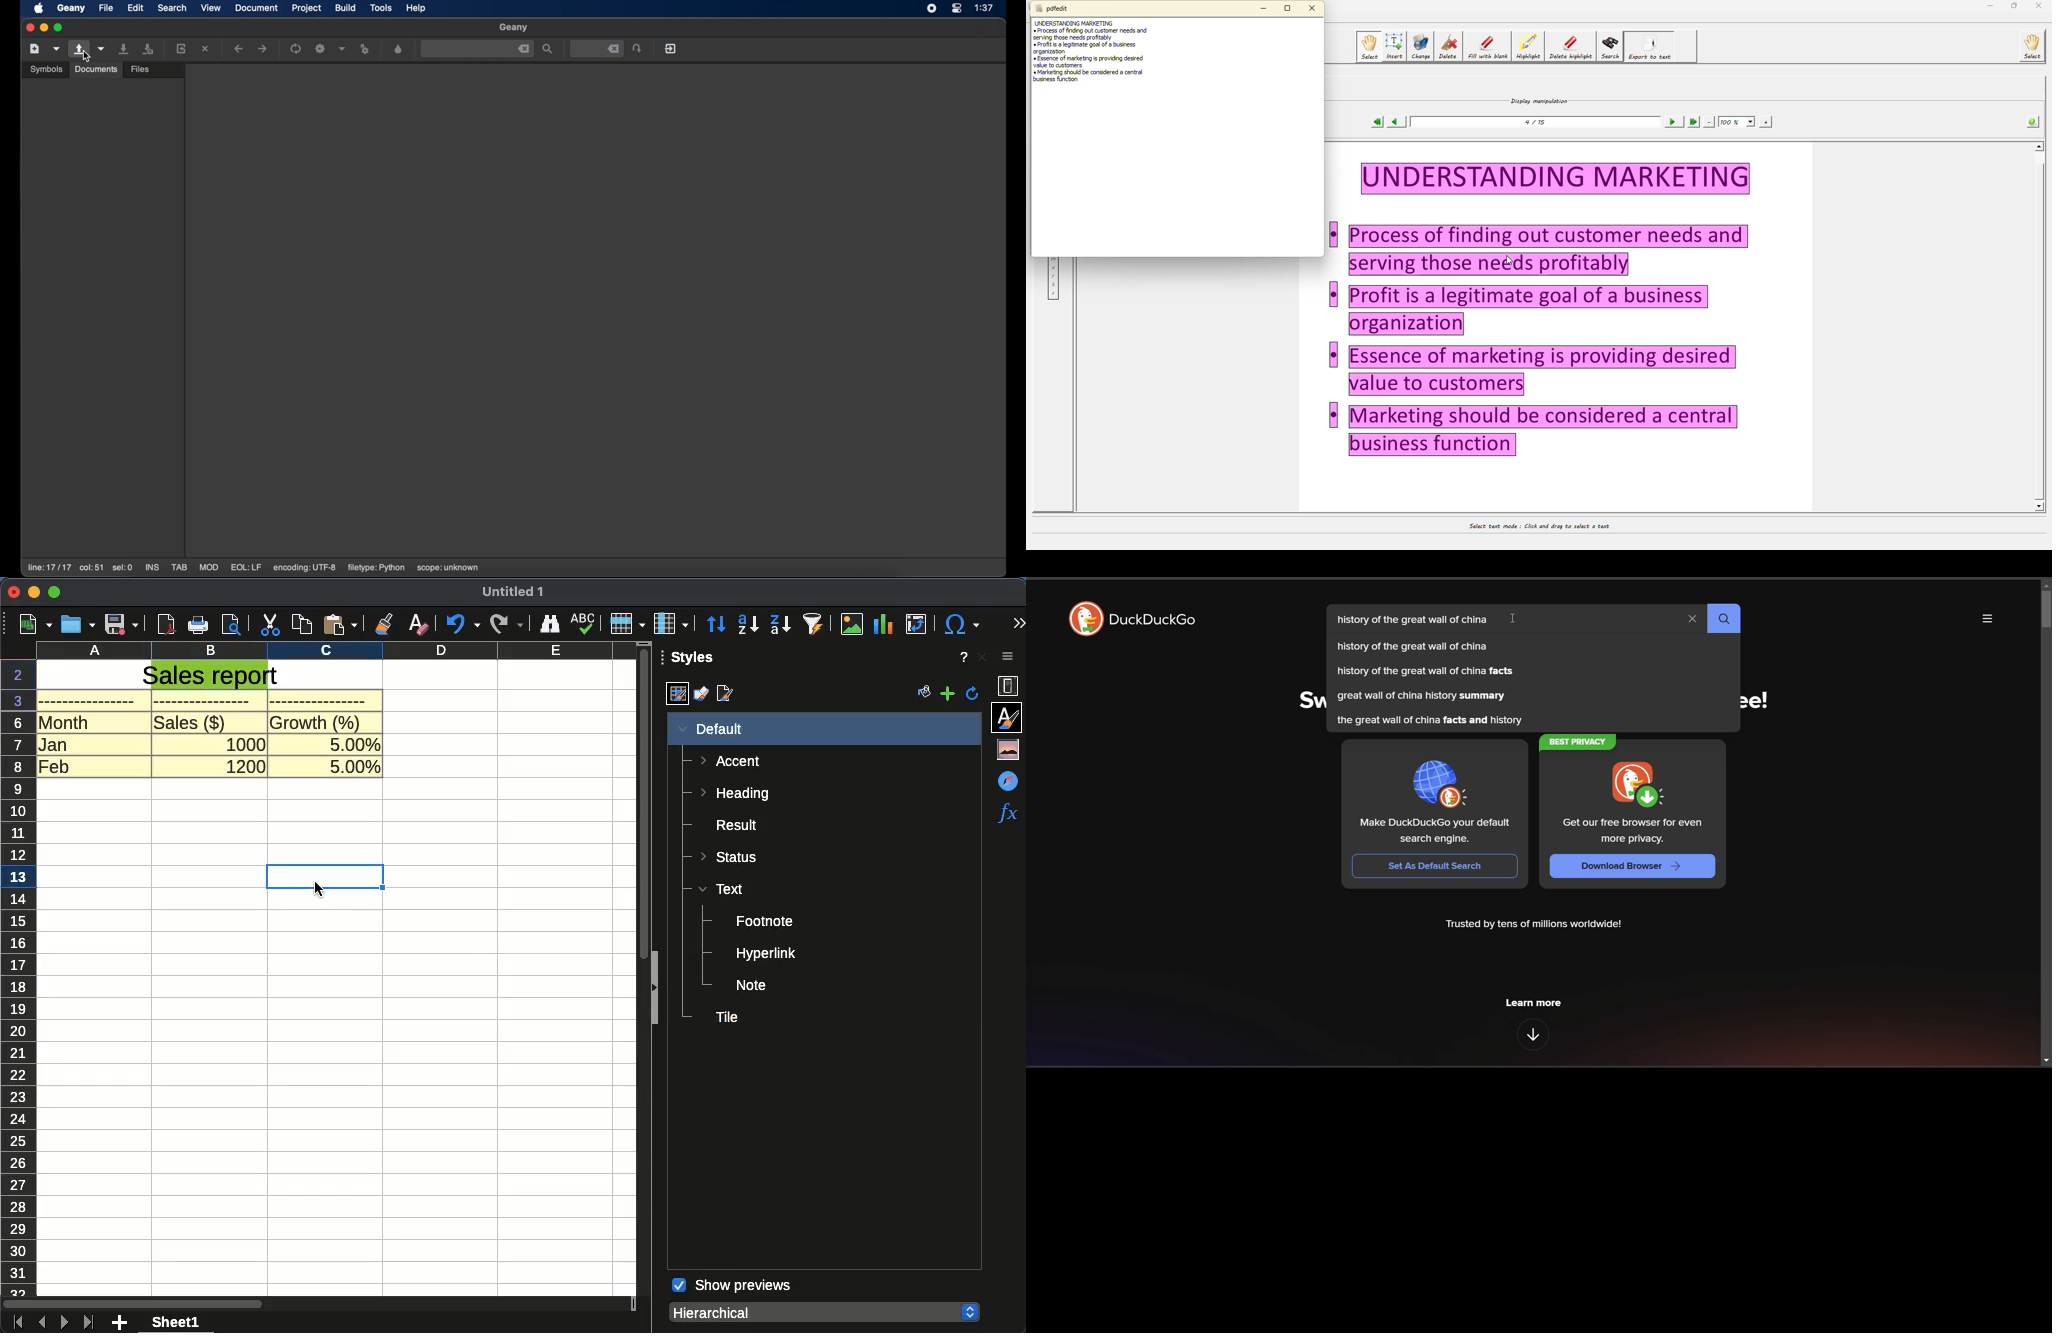 The image size is (2072, 1344). What do you see at coordinates (56, 744) in the screenshot?
I see `jan` at bounding box center [56, 744].